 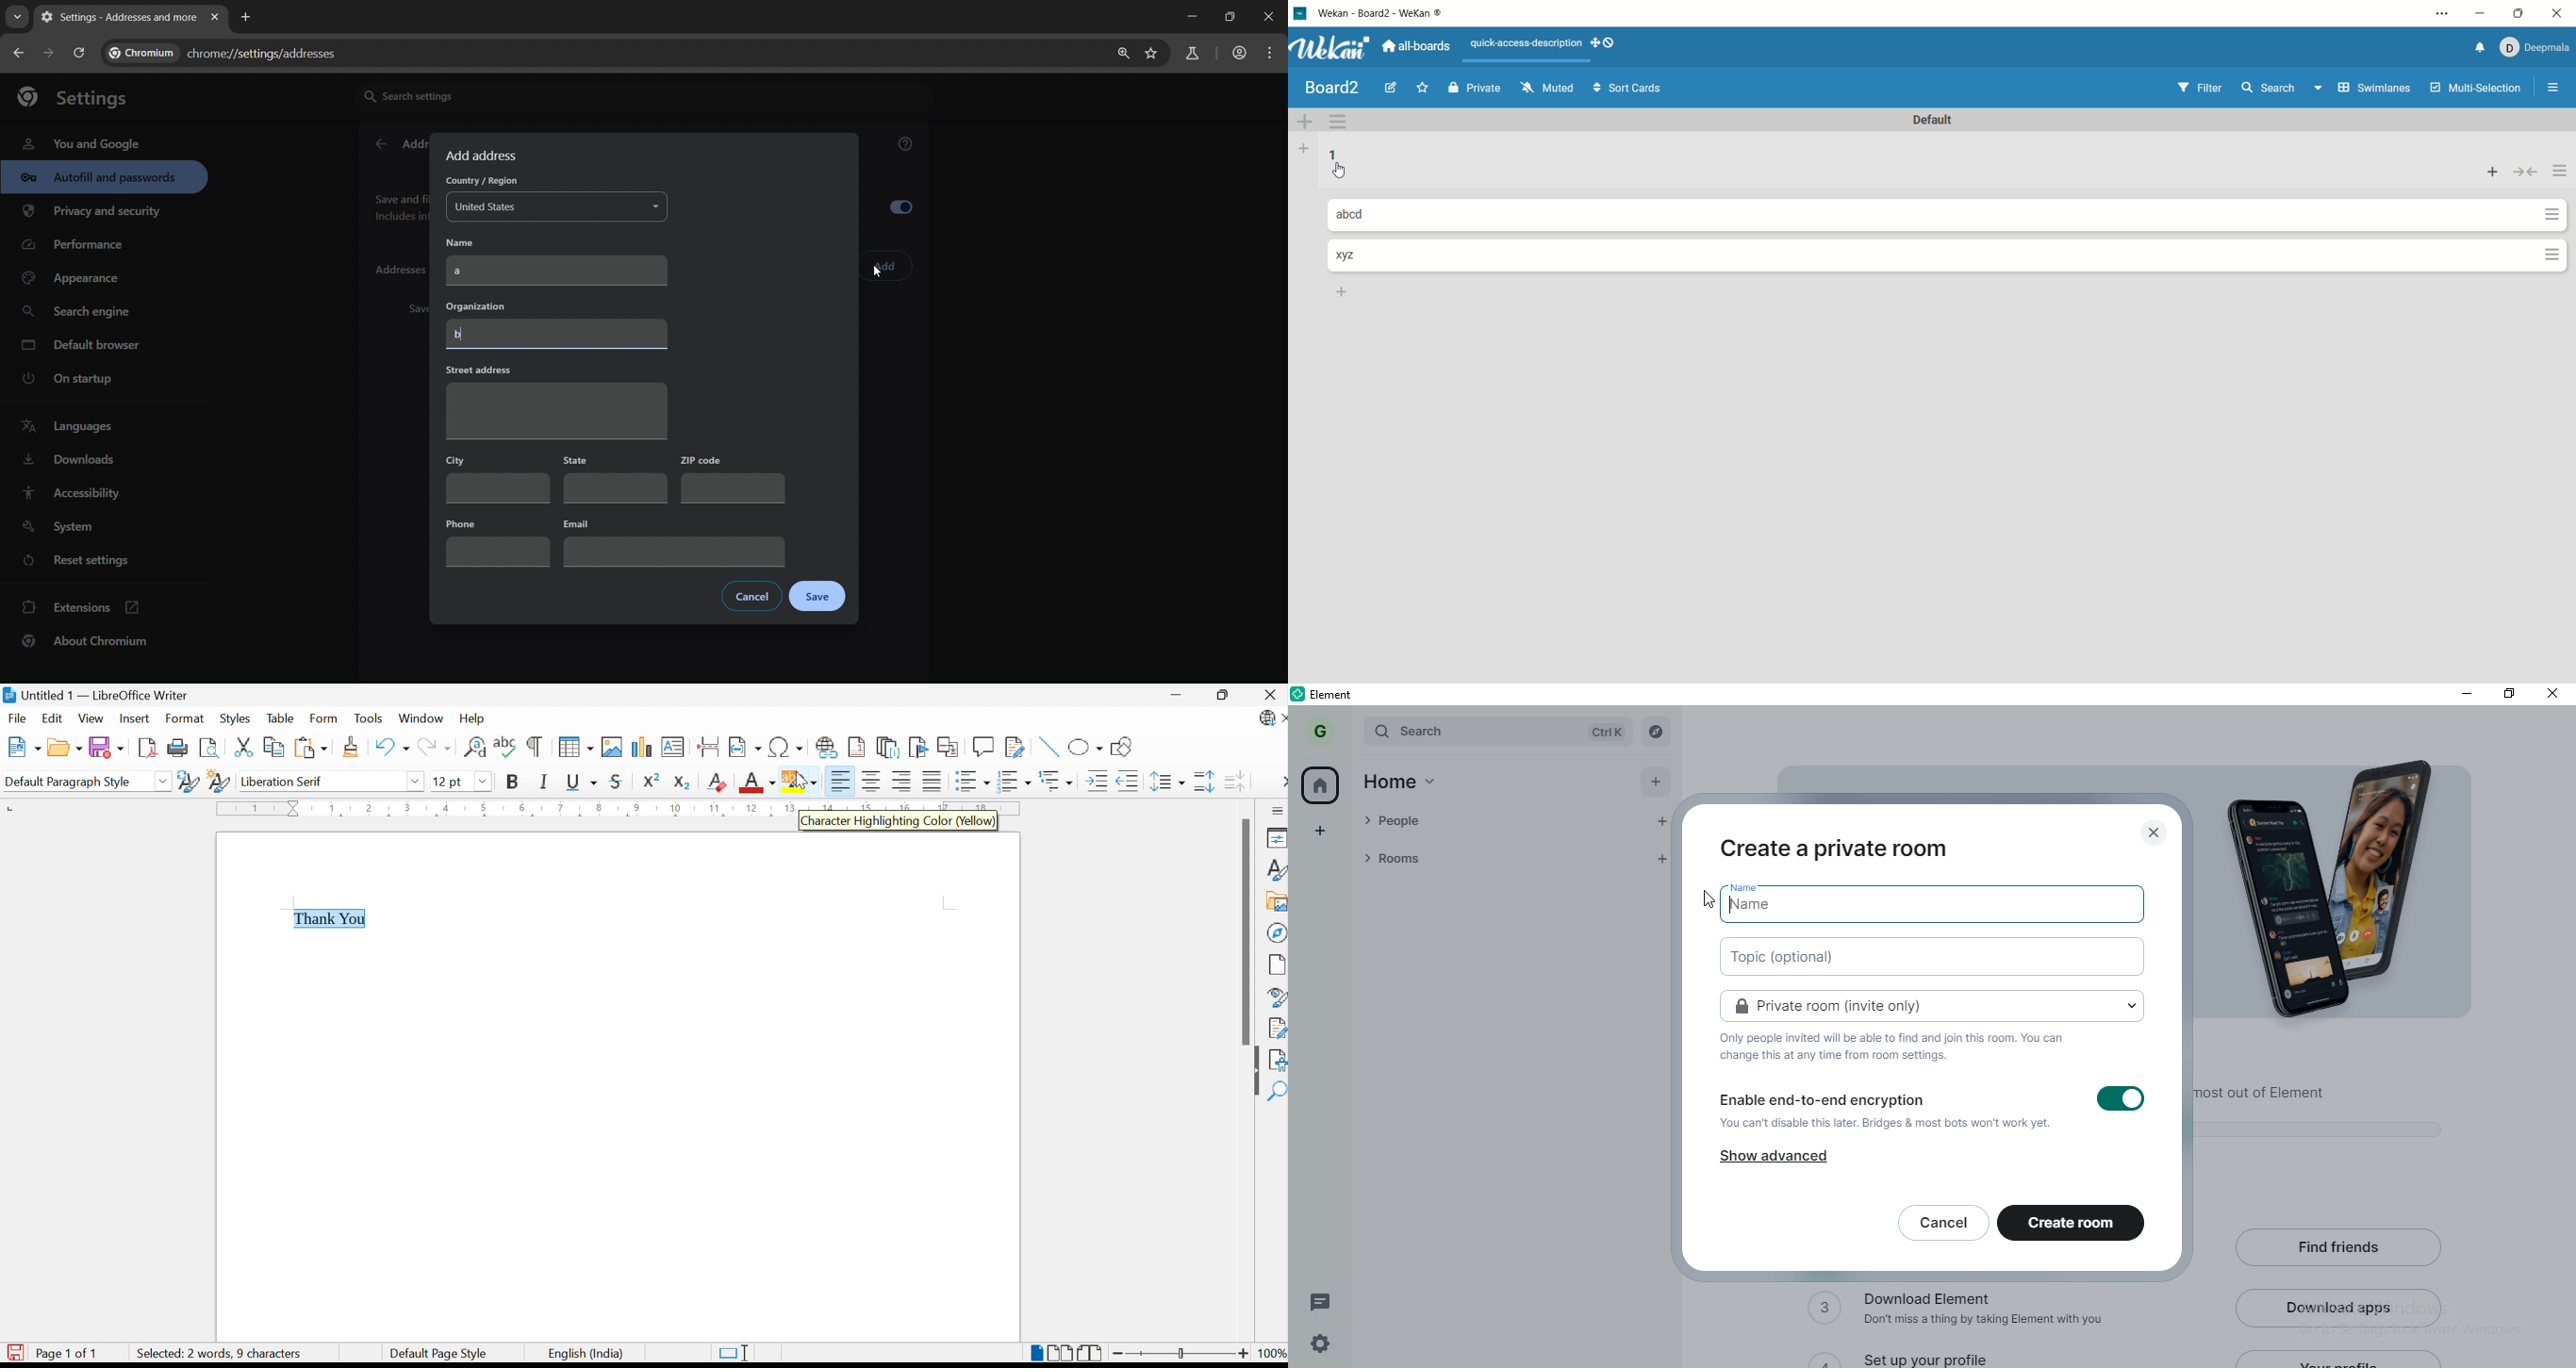 What do you see at coordinates (729, 479) in the screenshot?
I see `zip code` at bounding box center [729, 479].